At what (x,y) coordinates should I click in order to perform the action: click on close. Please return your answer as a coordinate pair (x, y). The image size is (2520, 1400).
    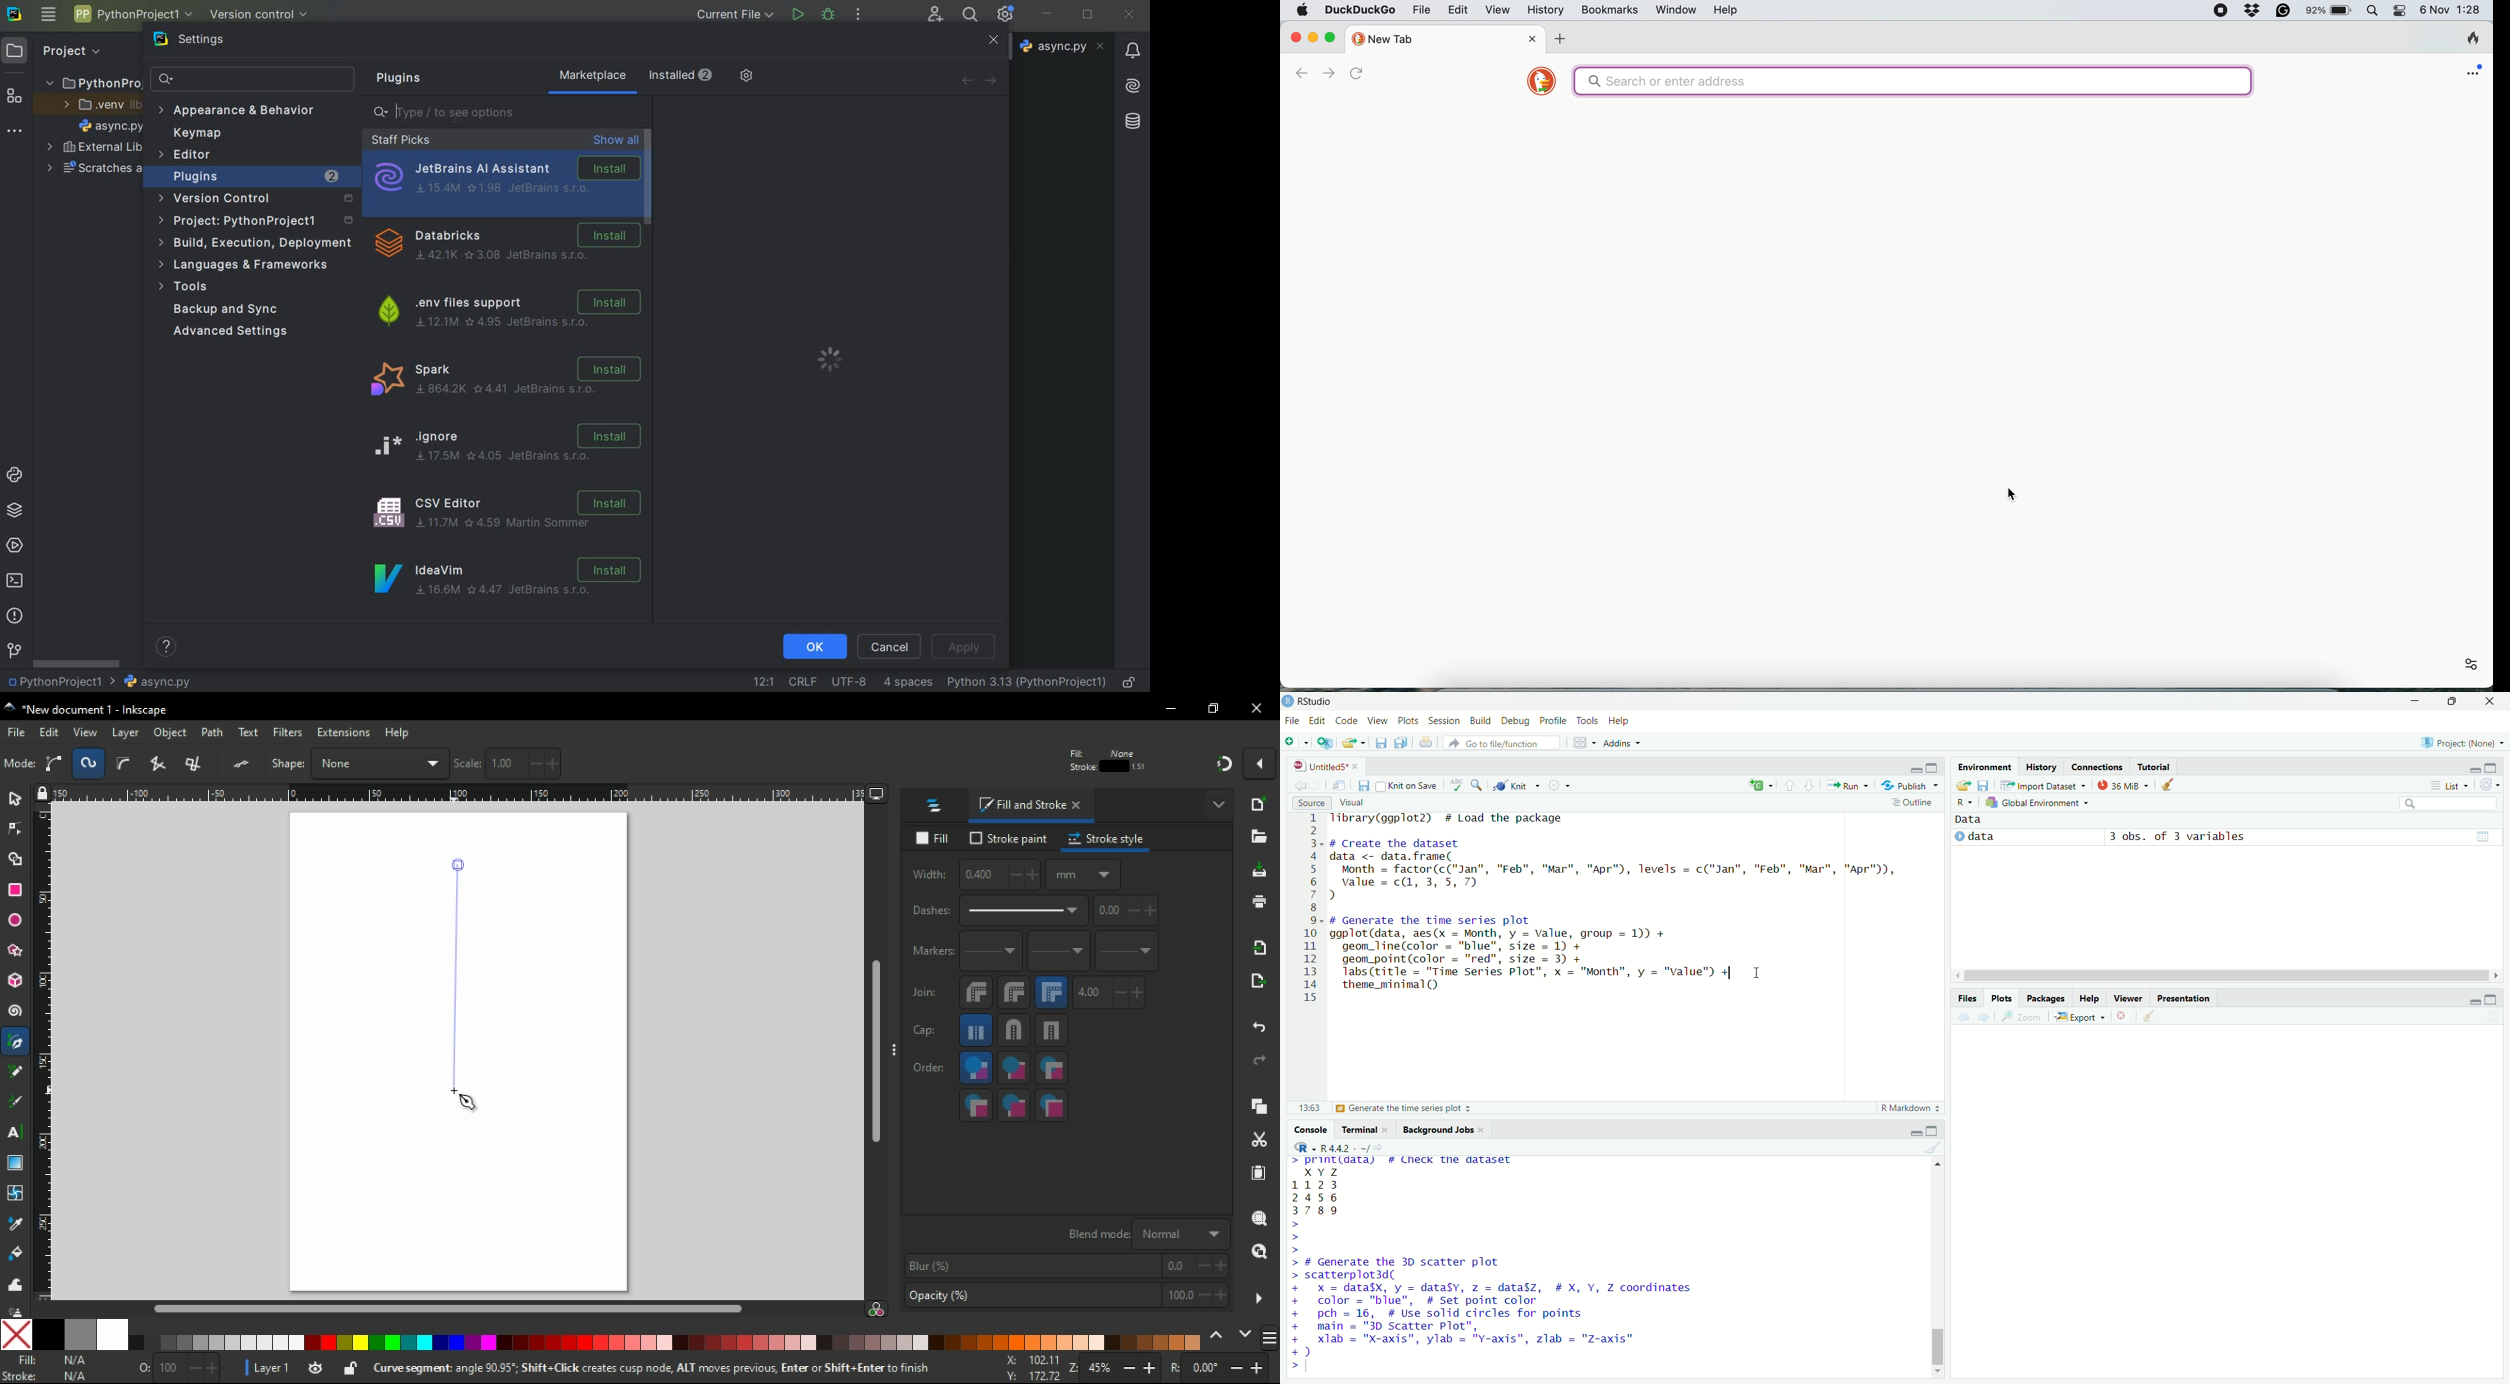
    Looking at the image, I should click on (2491, 702).